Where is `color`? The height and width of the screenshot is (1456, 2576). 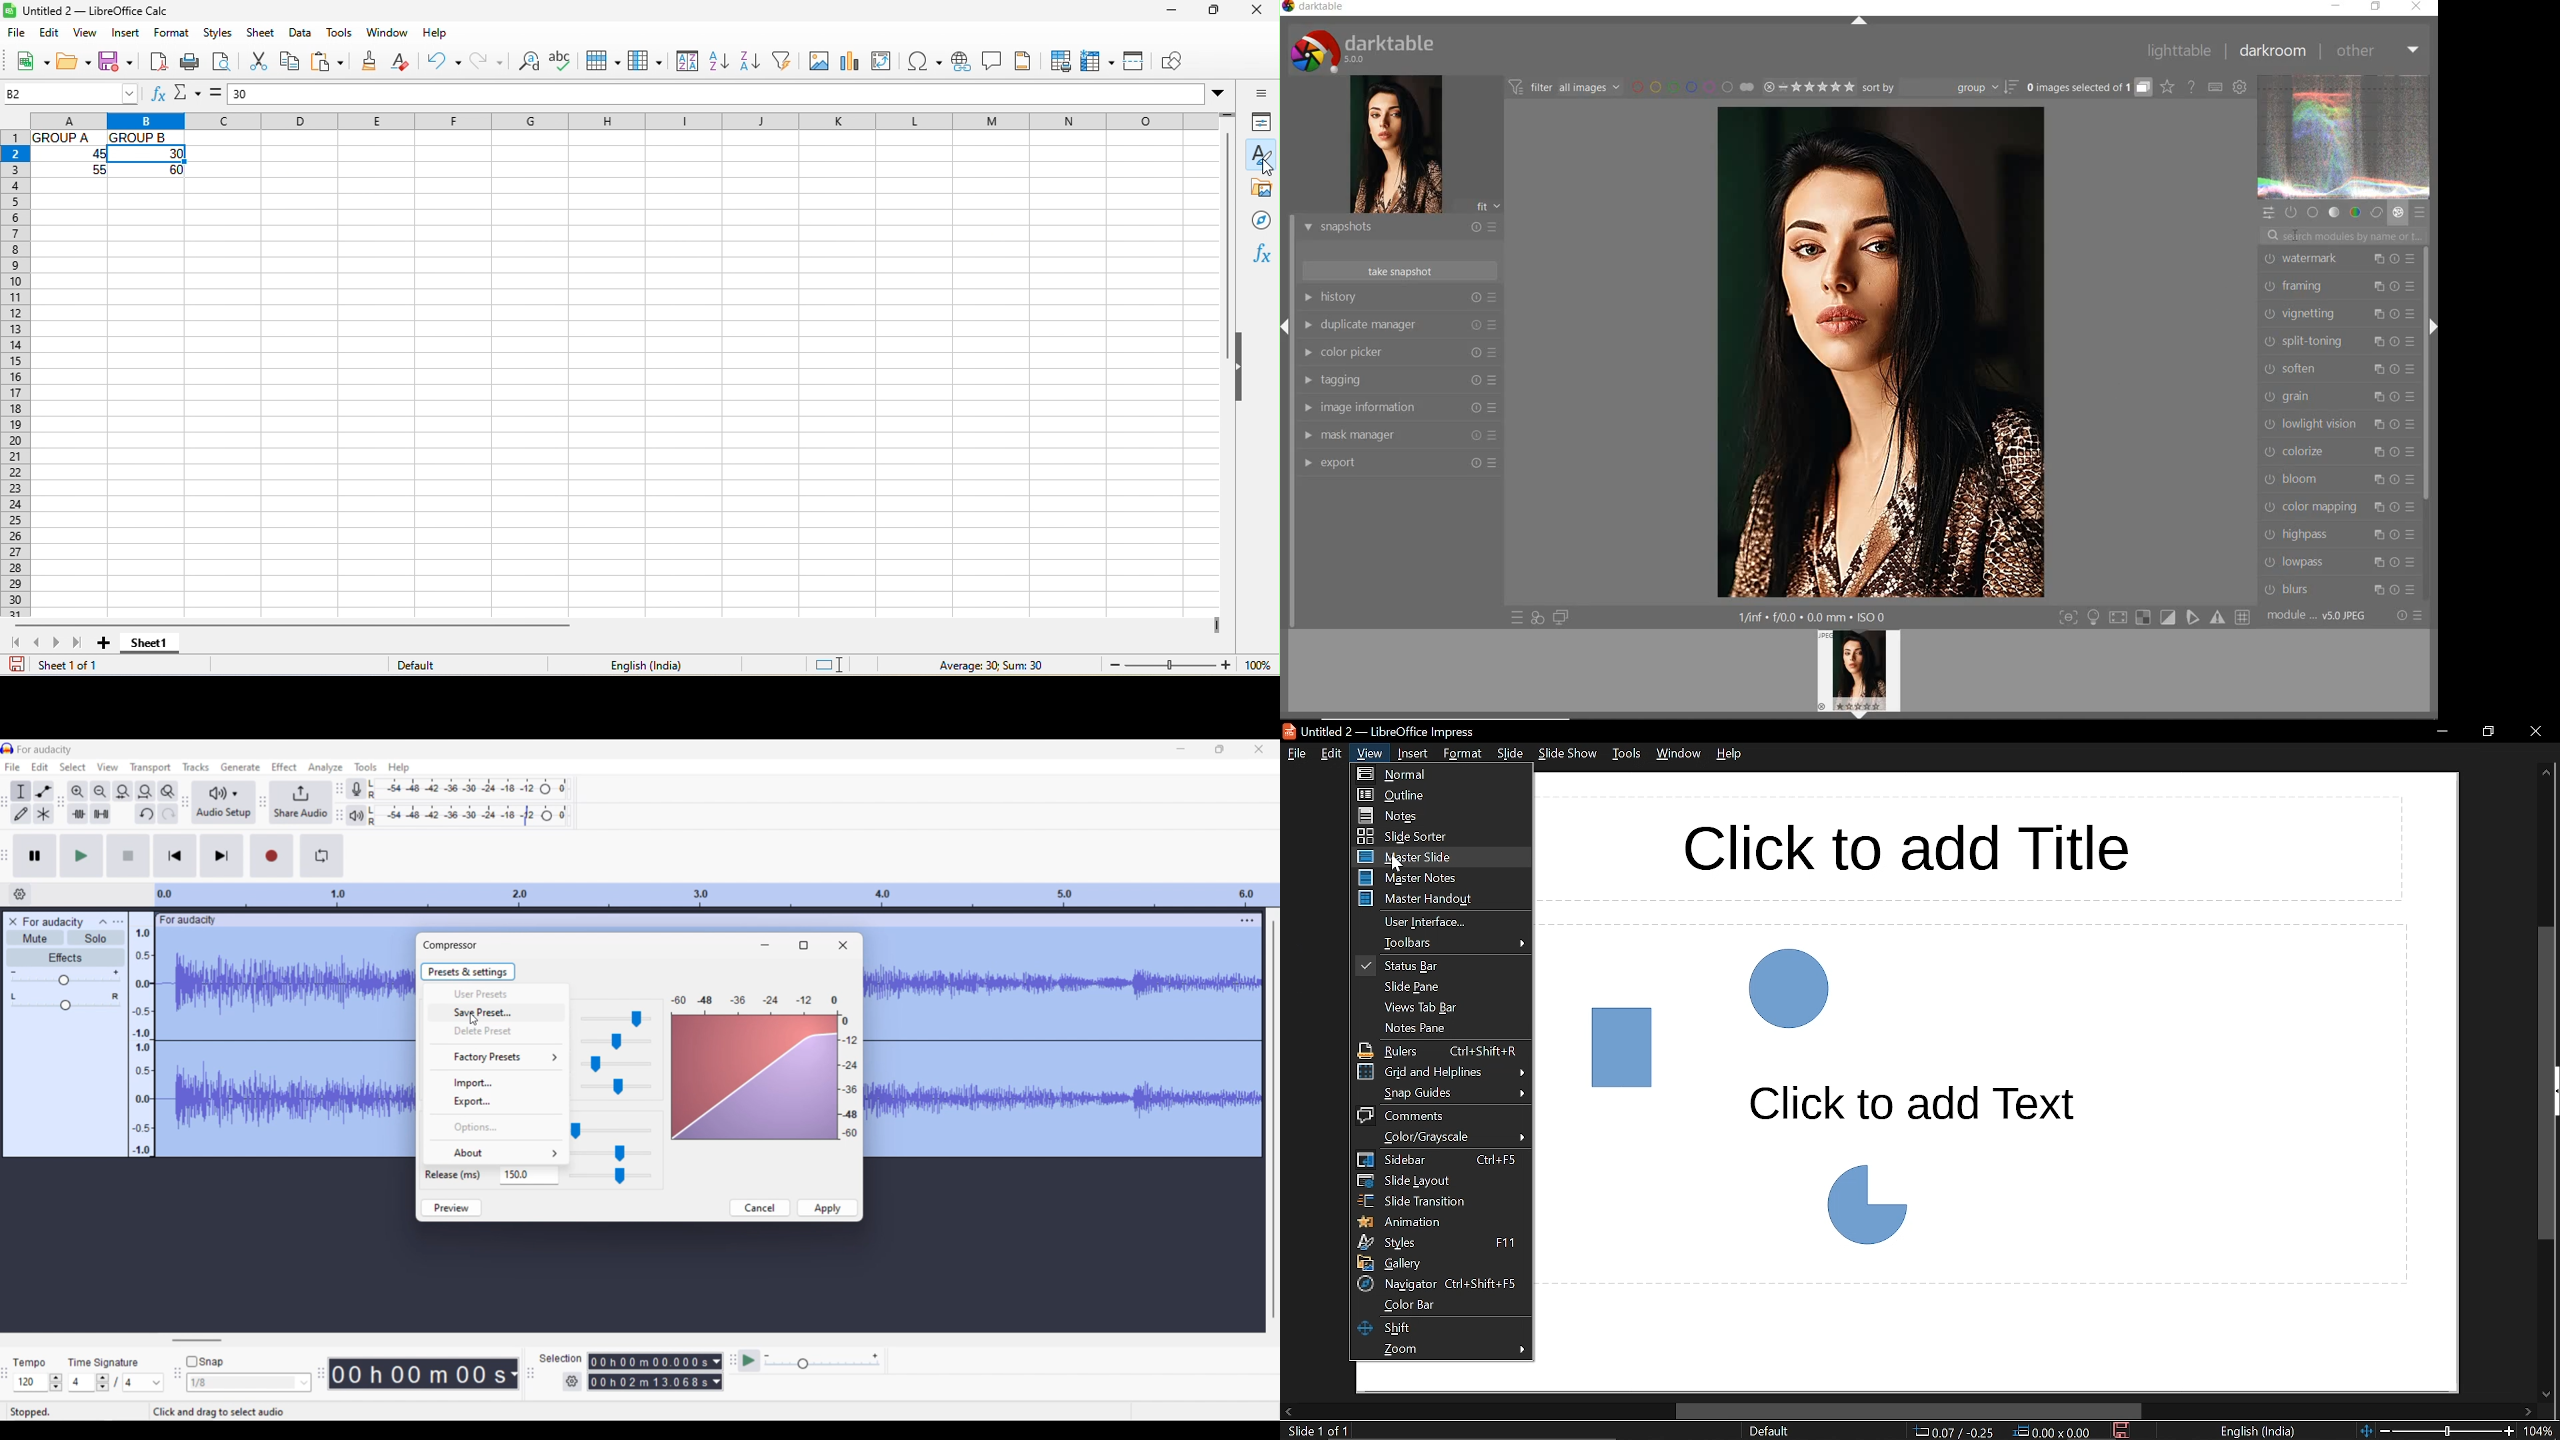
color is located at coordinates (2354, 213).